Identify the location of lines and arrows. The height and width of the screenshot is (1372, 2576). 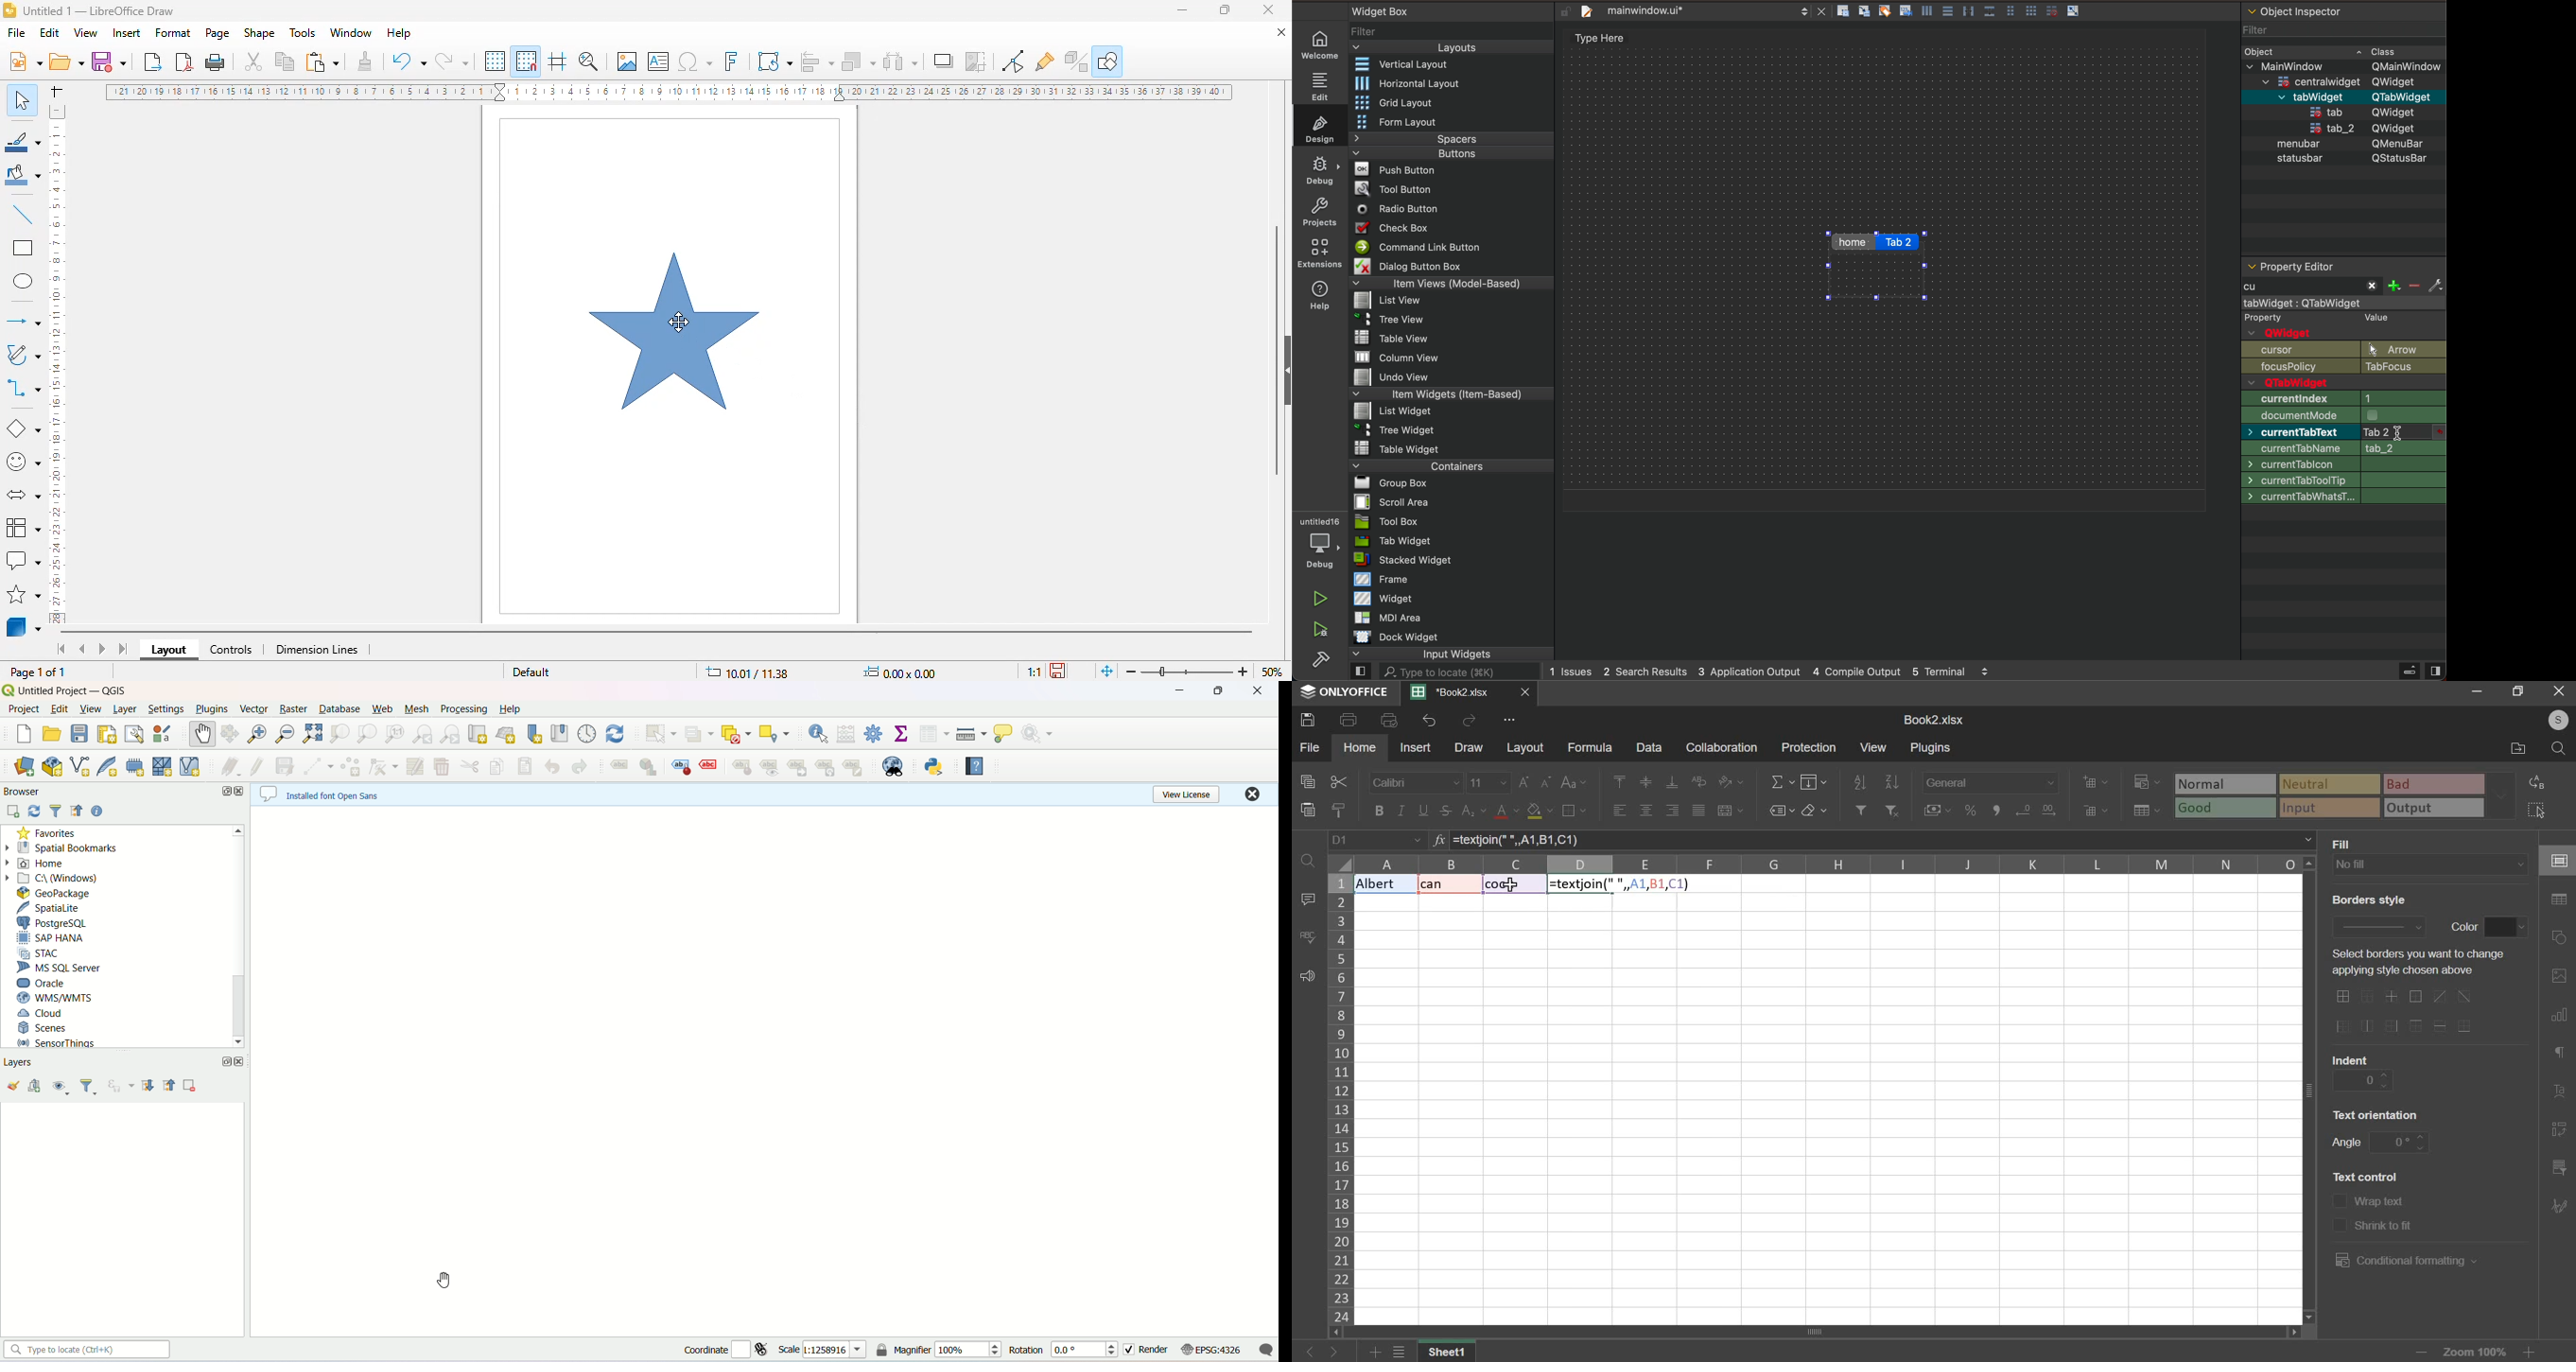
(23, 322).